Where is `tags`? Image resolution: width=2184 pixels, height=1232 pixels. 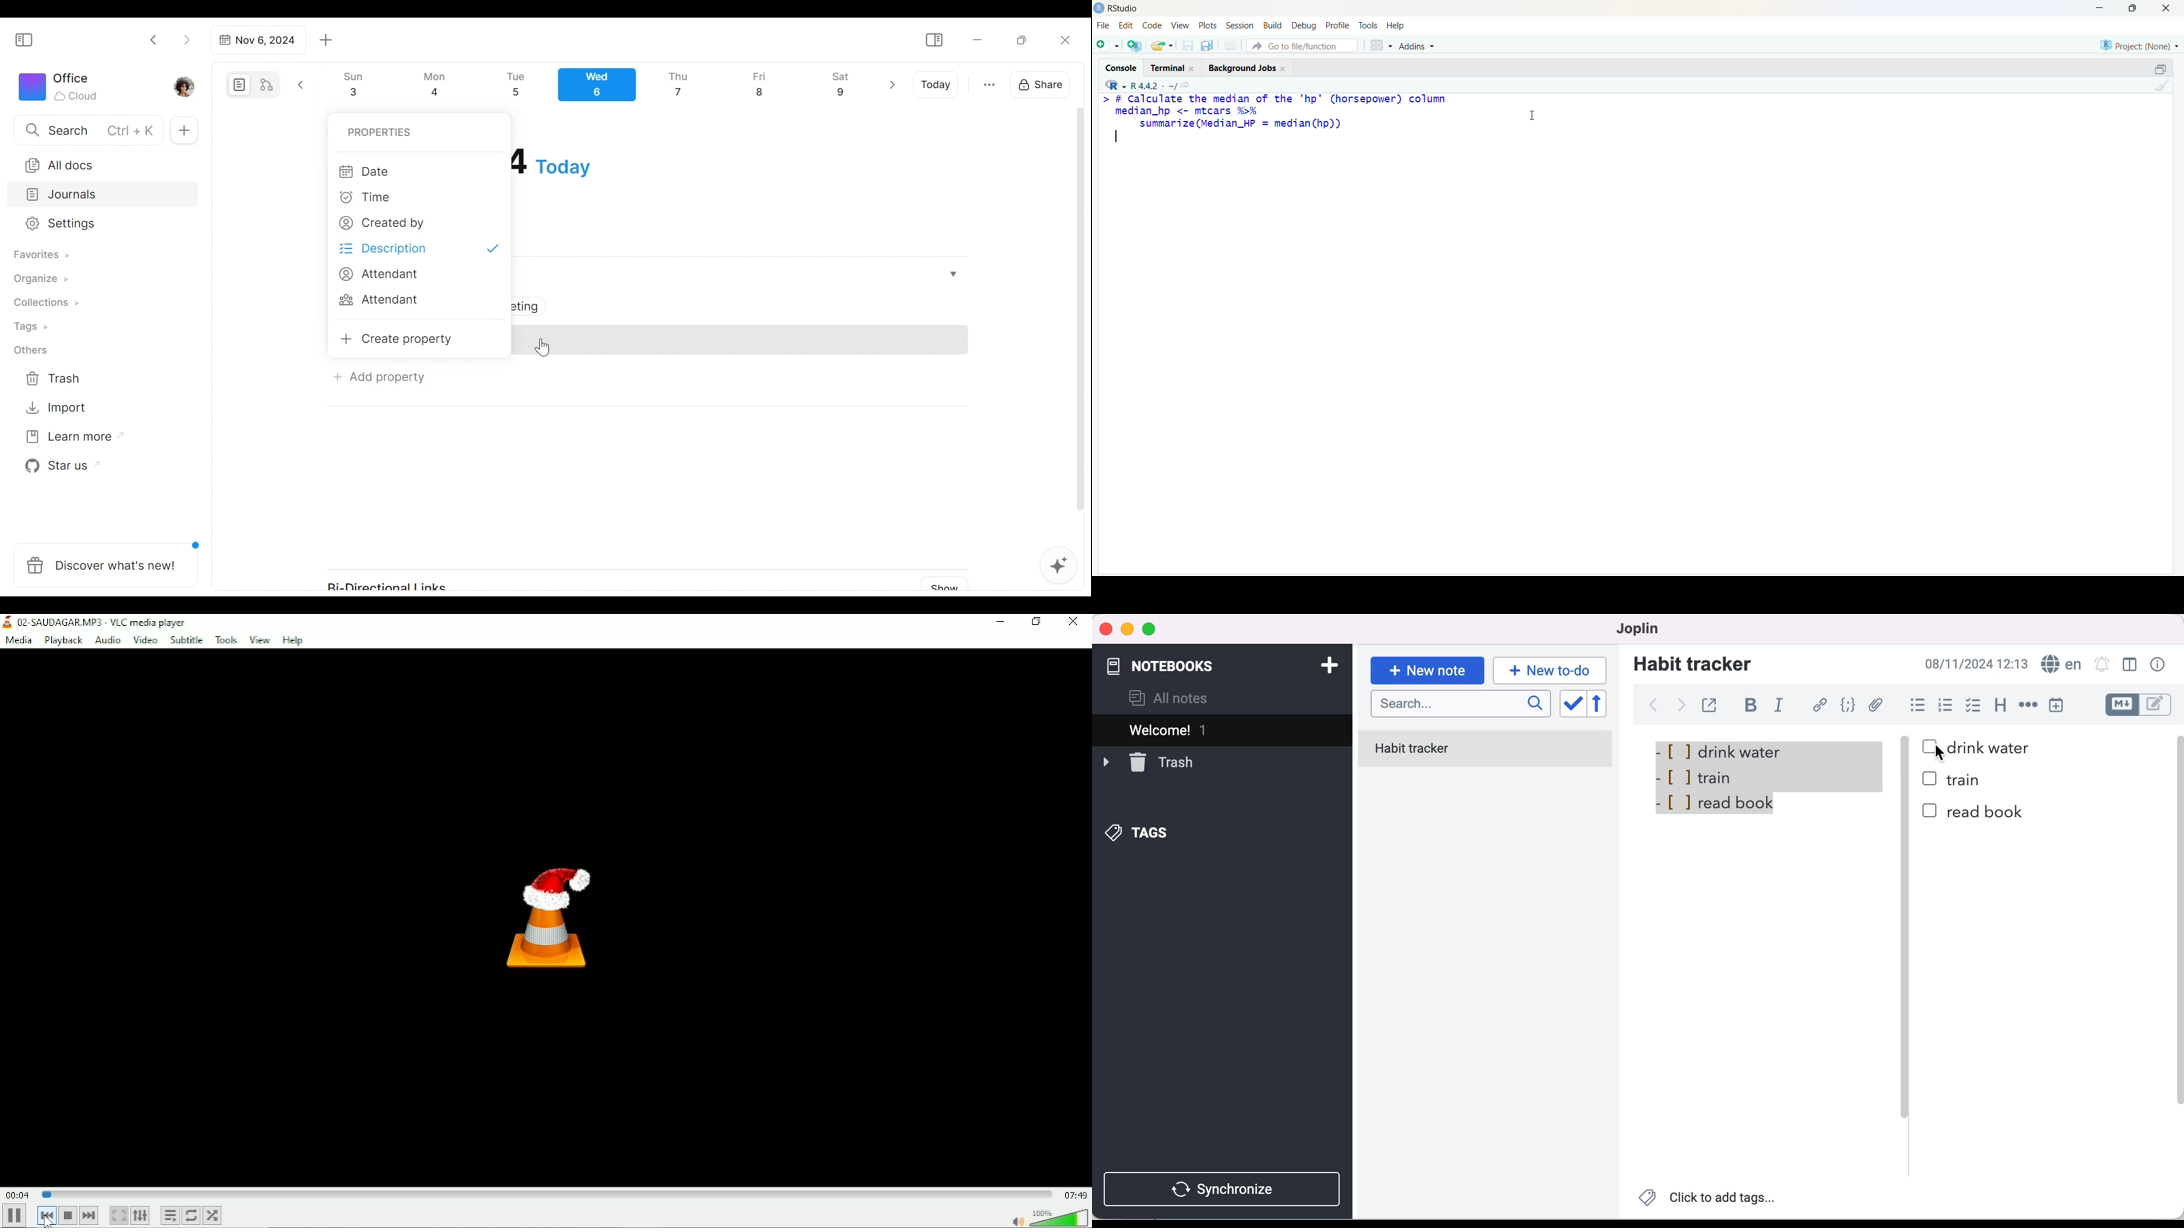
tags is located at coordinates (1138, 834).